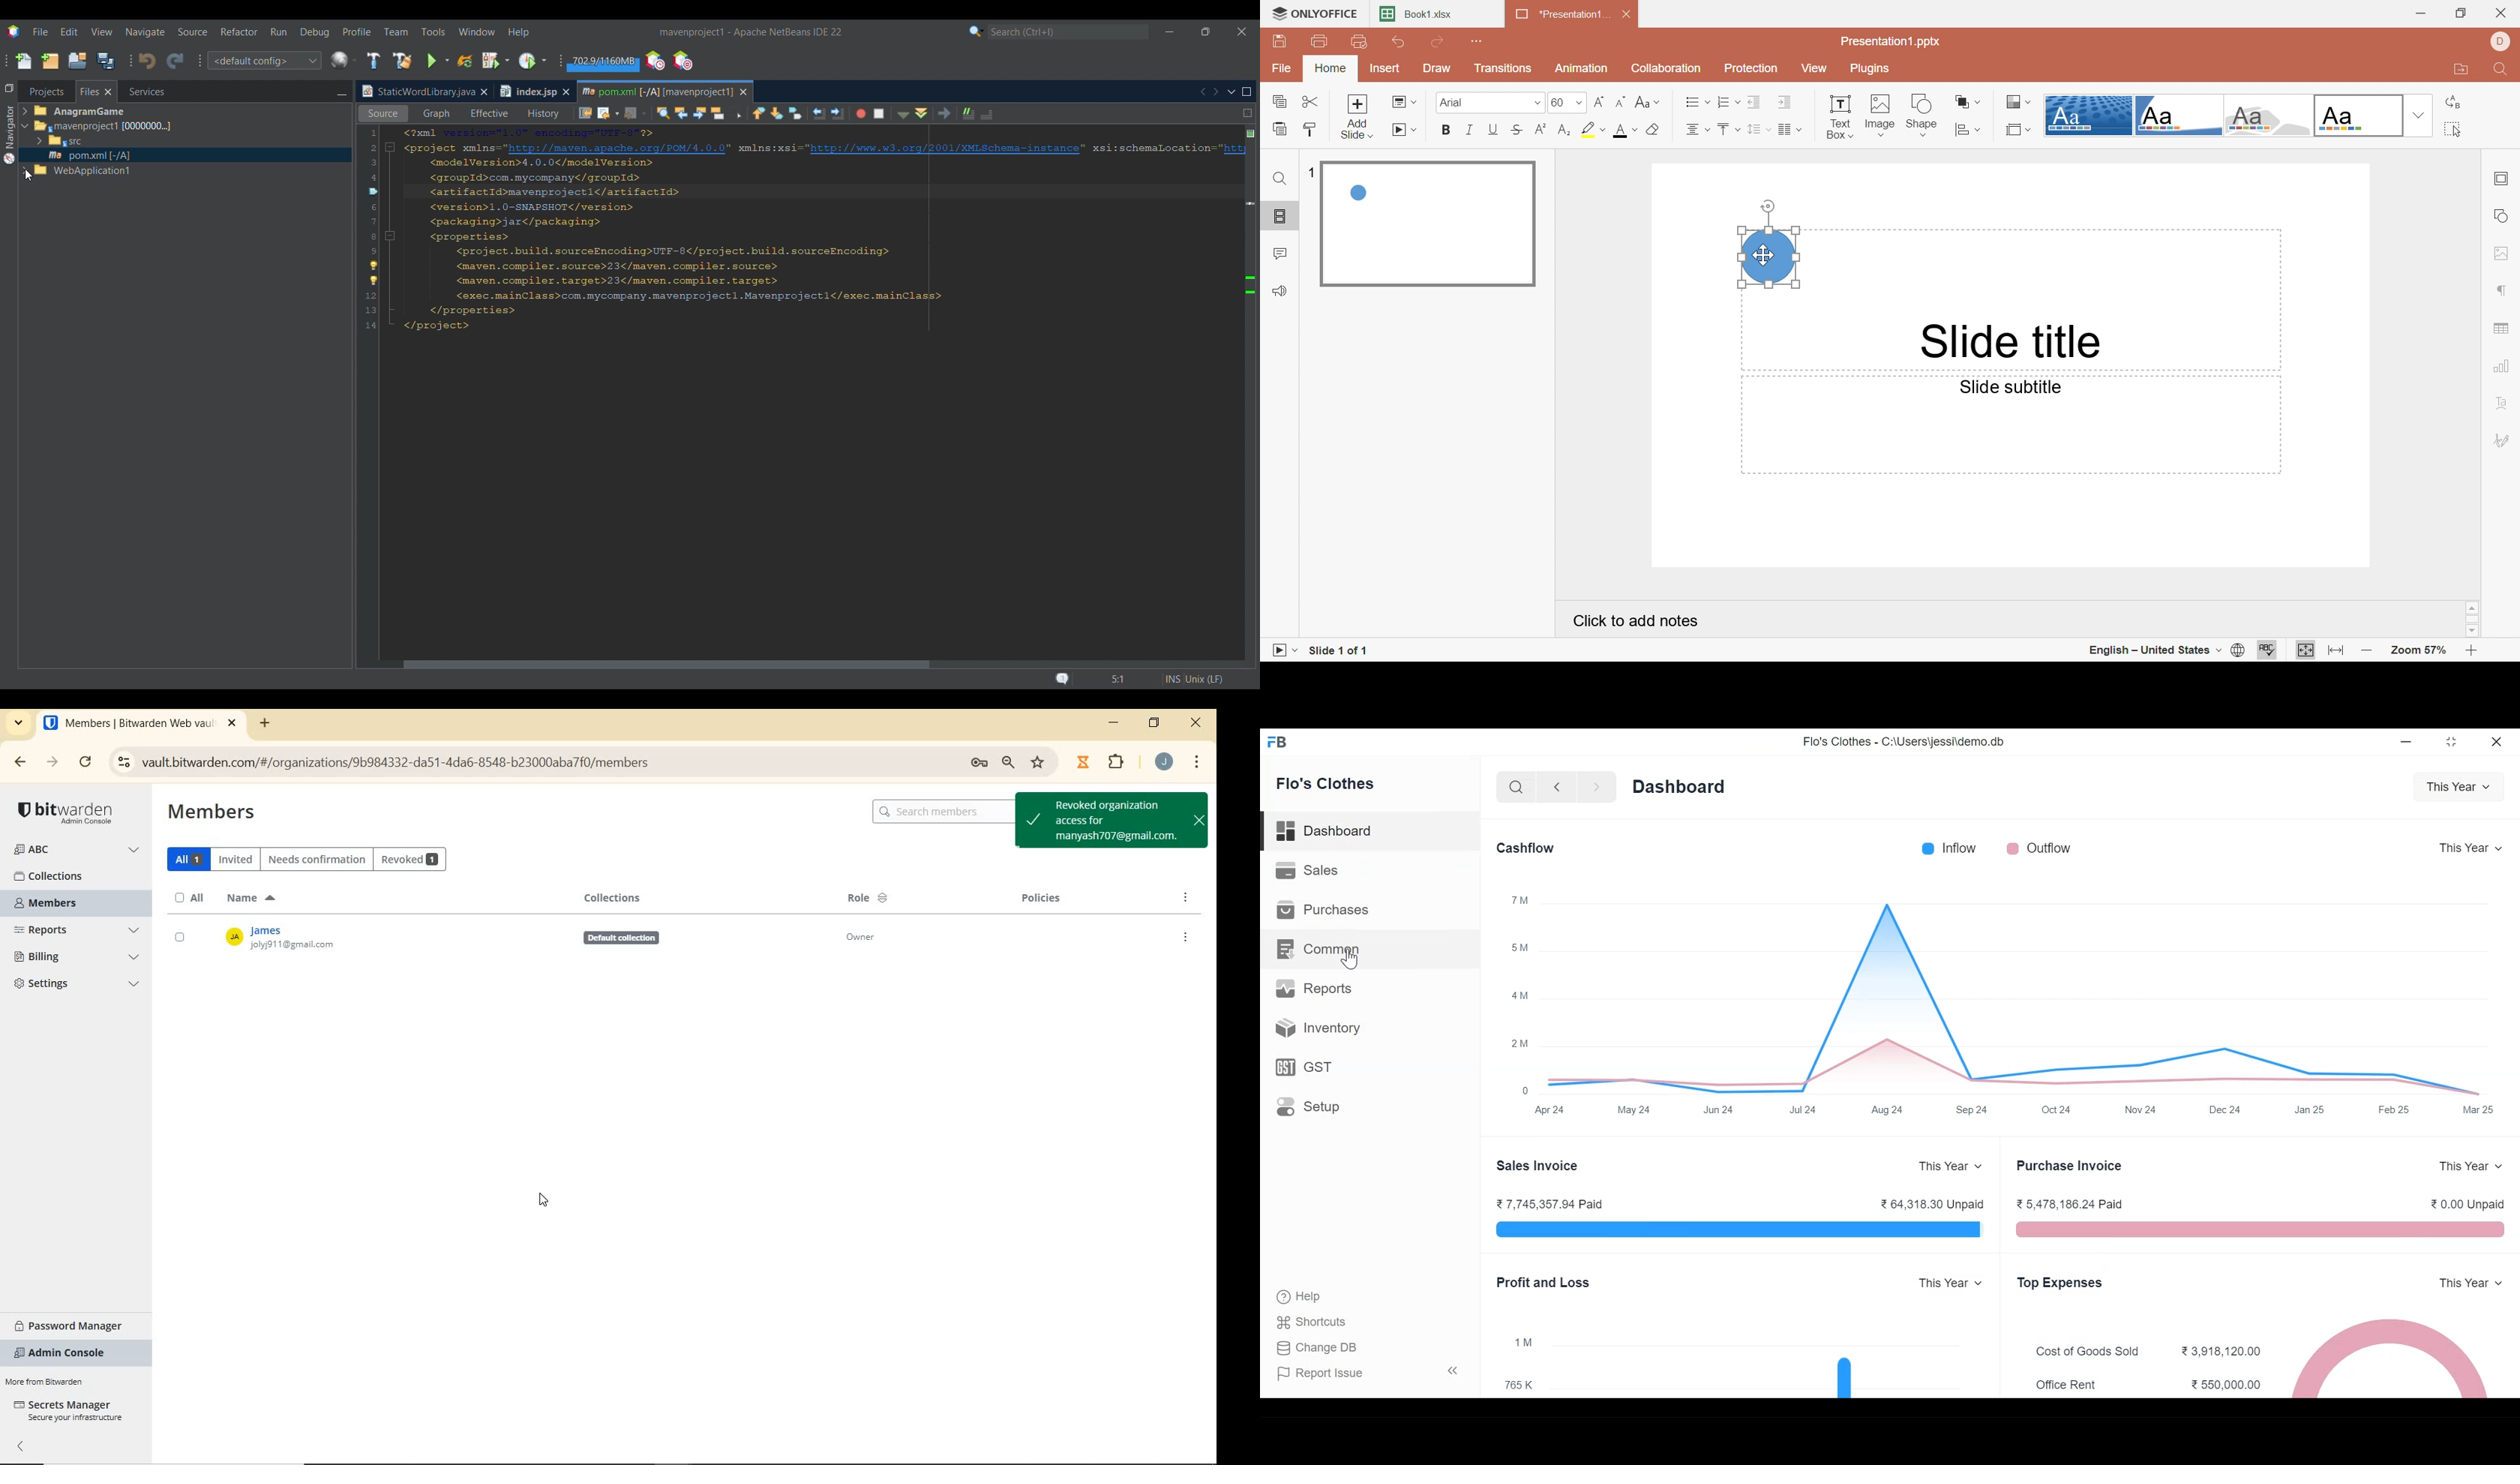 This screenshot has width=2520, height=1484. I want to click on Increment font size, so click(1599, 100).